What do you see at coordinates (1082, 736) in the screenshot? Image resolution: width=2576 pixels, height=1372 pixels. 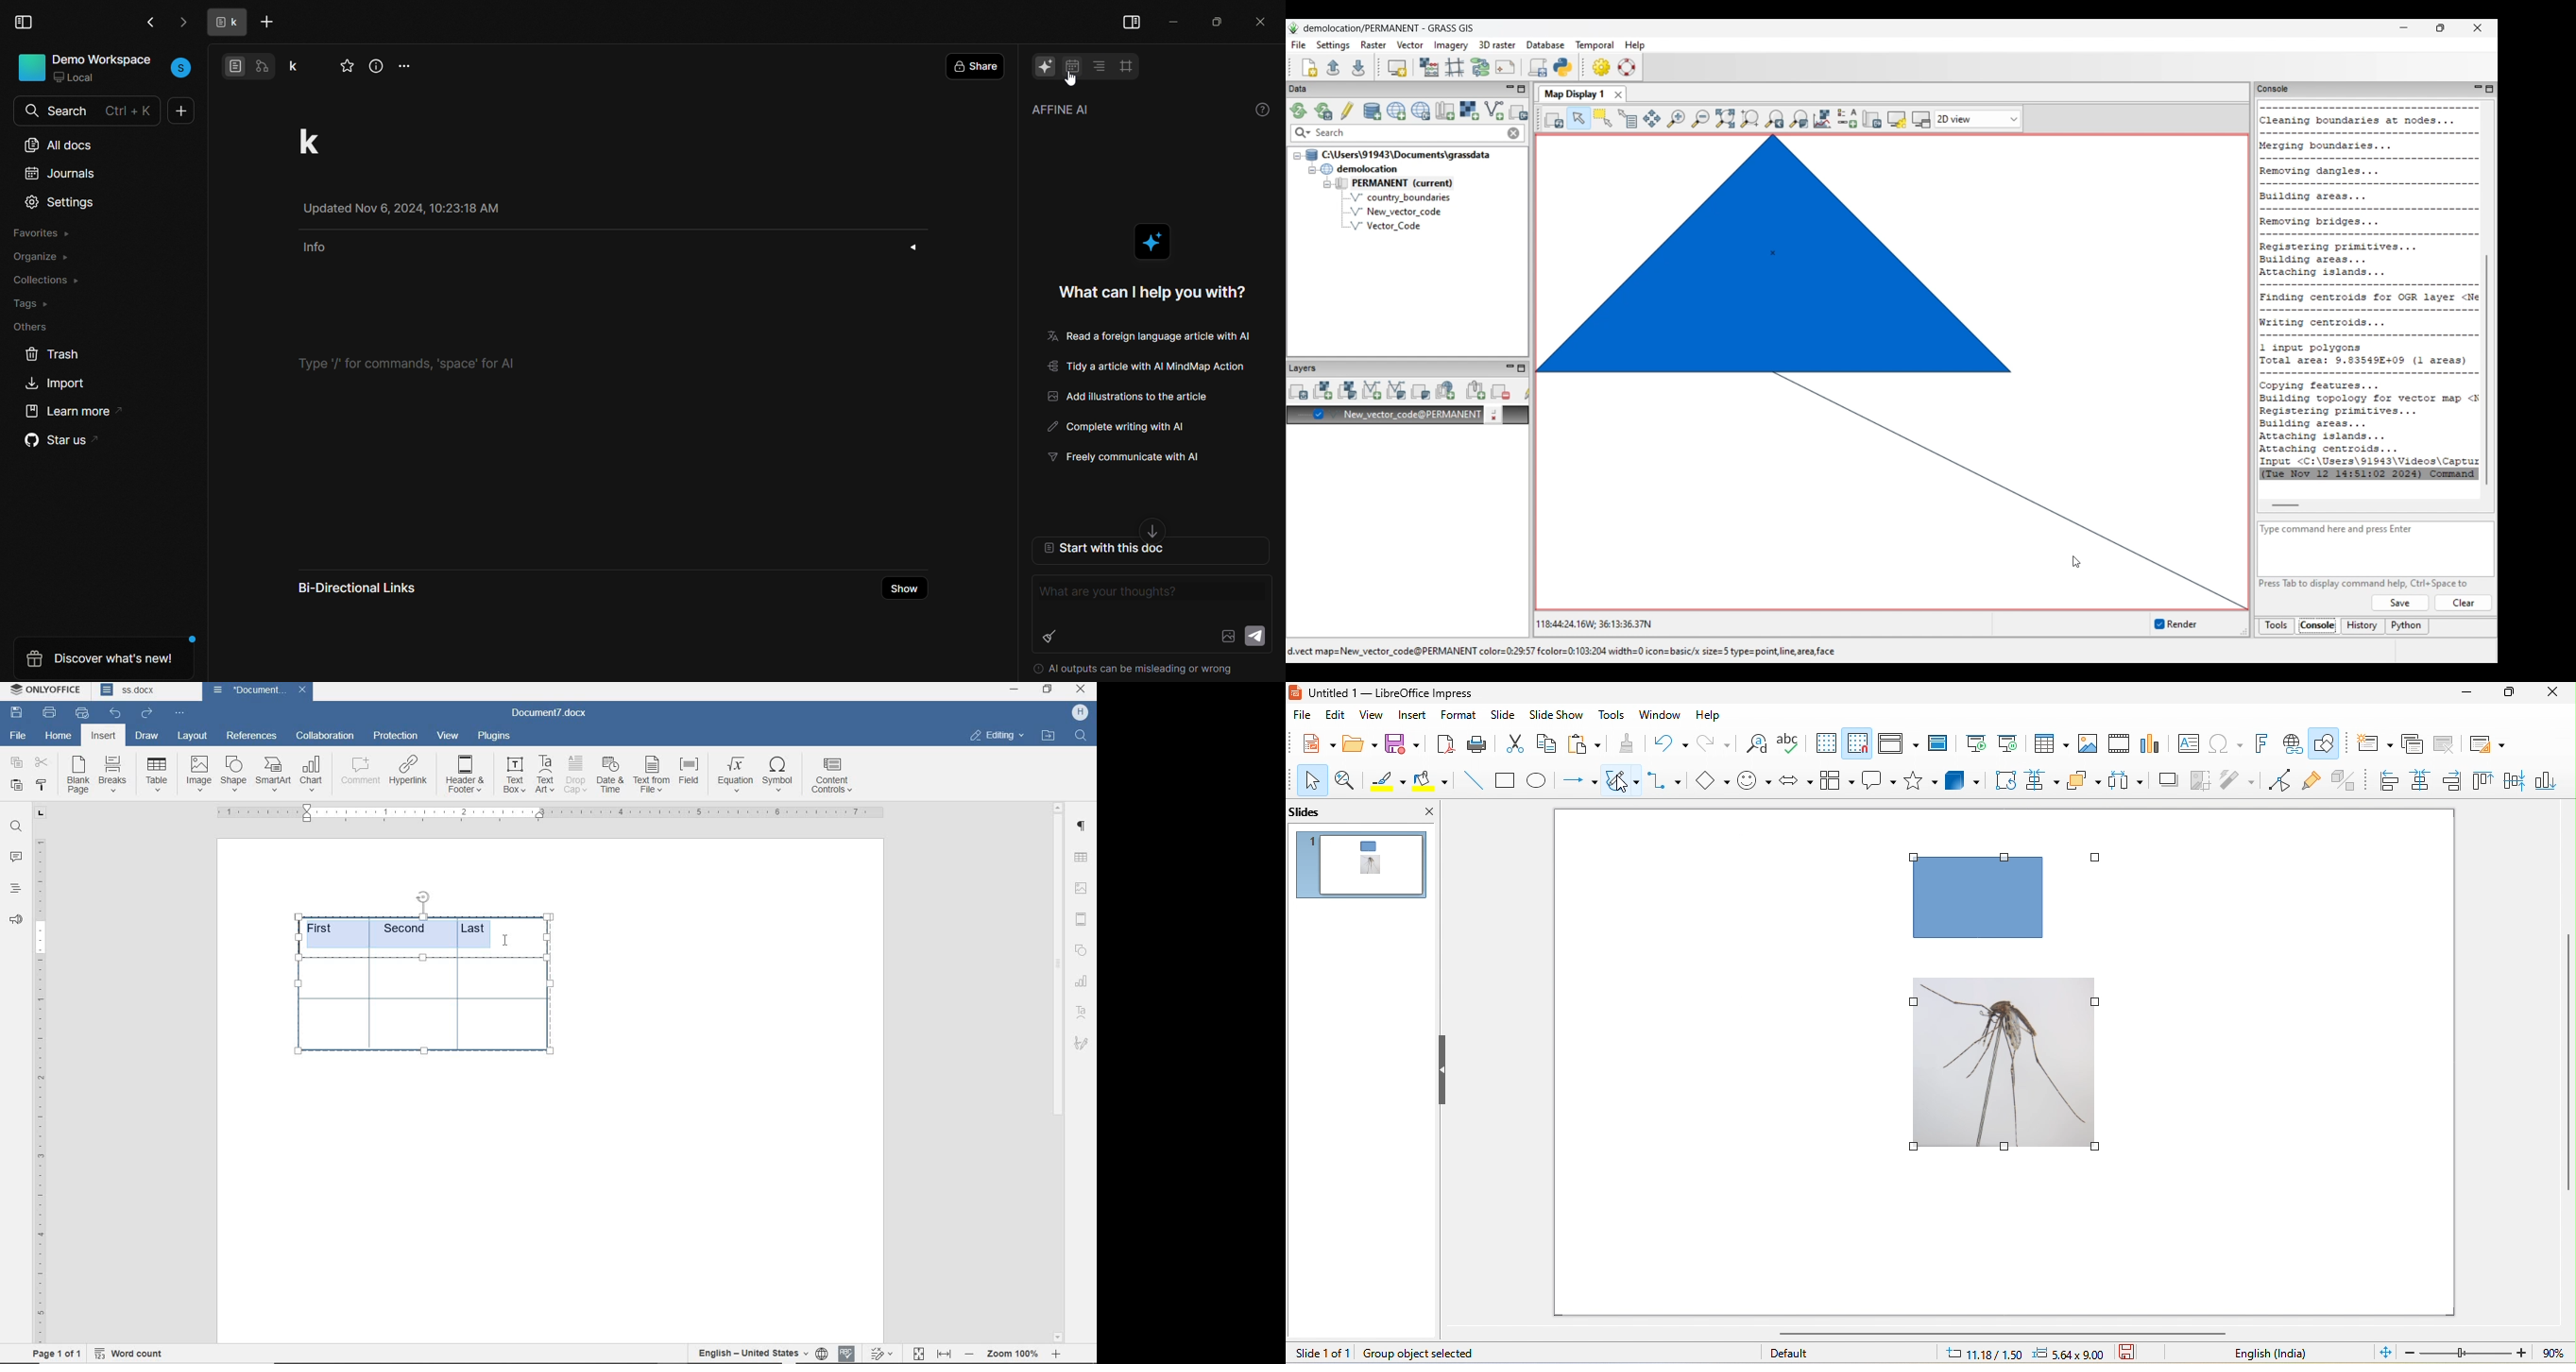 I see `FIND` at bounding box center [1082, 736].